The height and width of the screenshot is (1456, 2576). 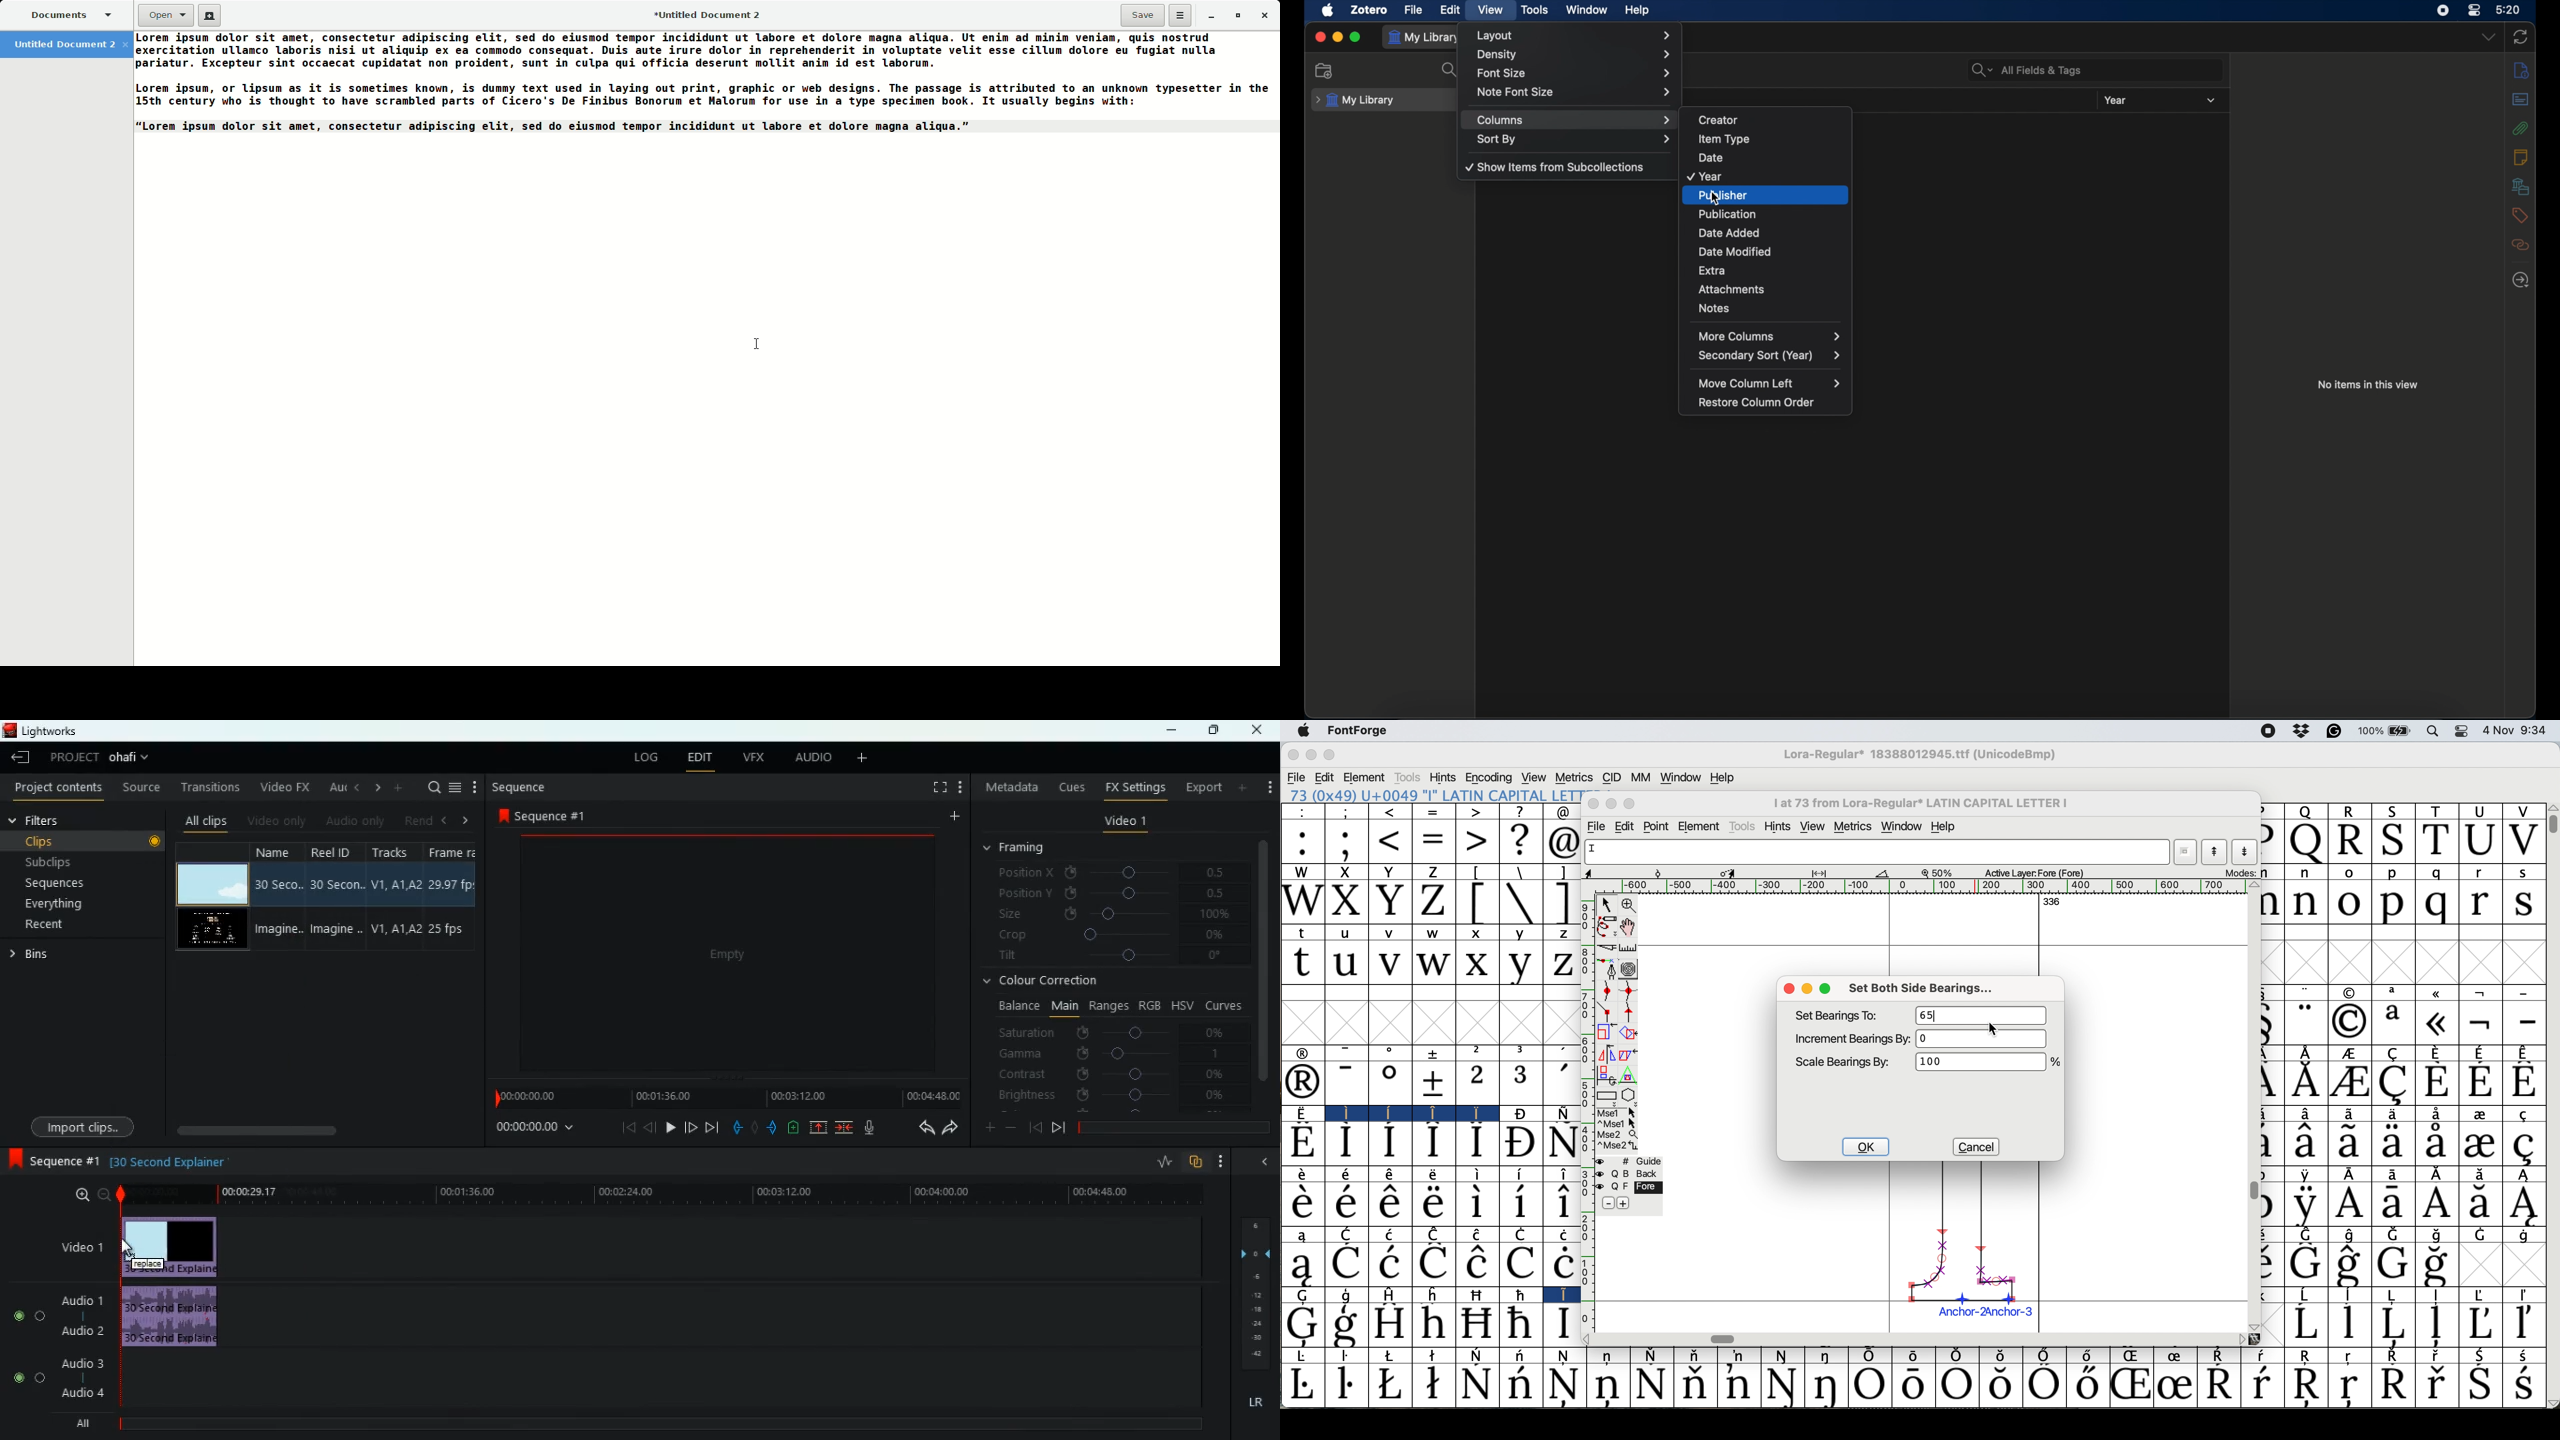 I want to click on Symbol, so click(x=2395, y=1144).